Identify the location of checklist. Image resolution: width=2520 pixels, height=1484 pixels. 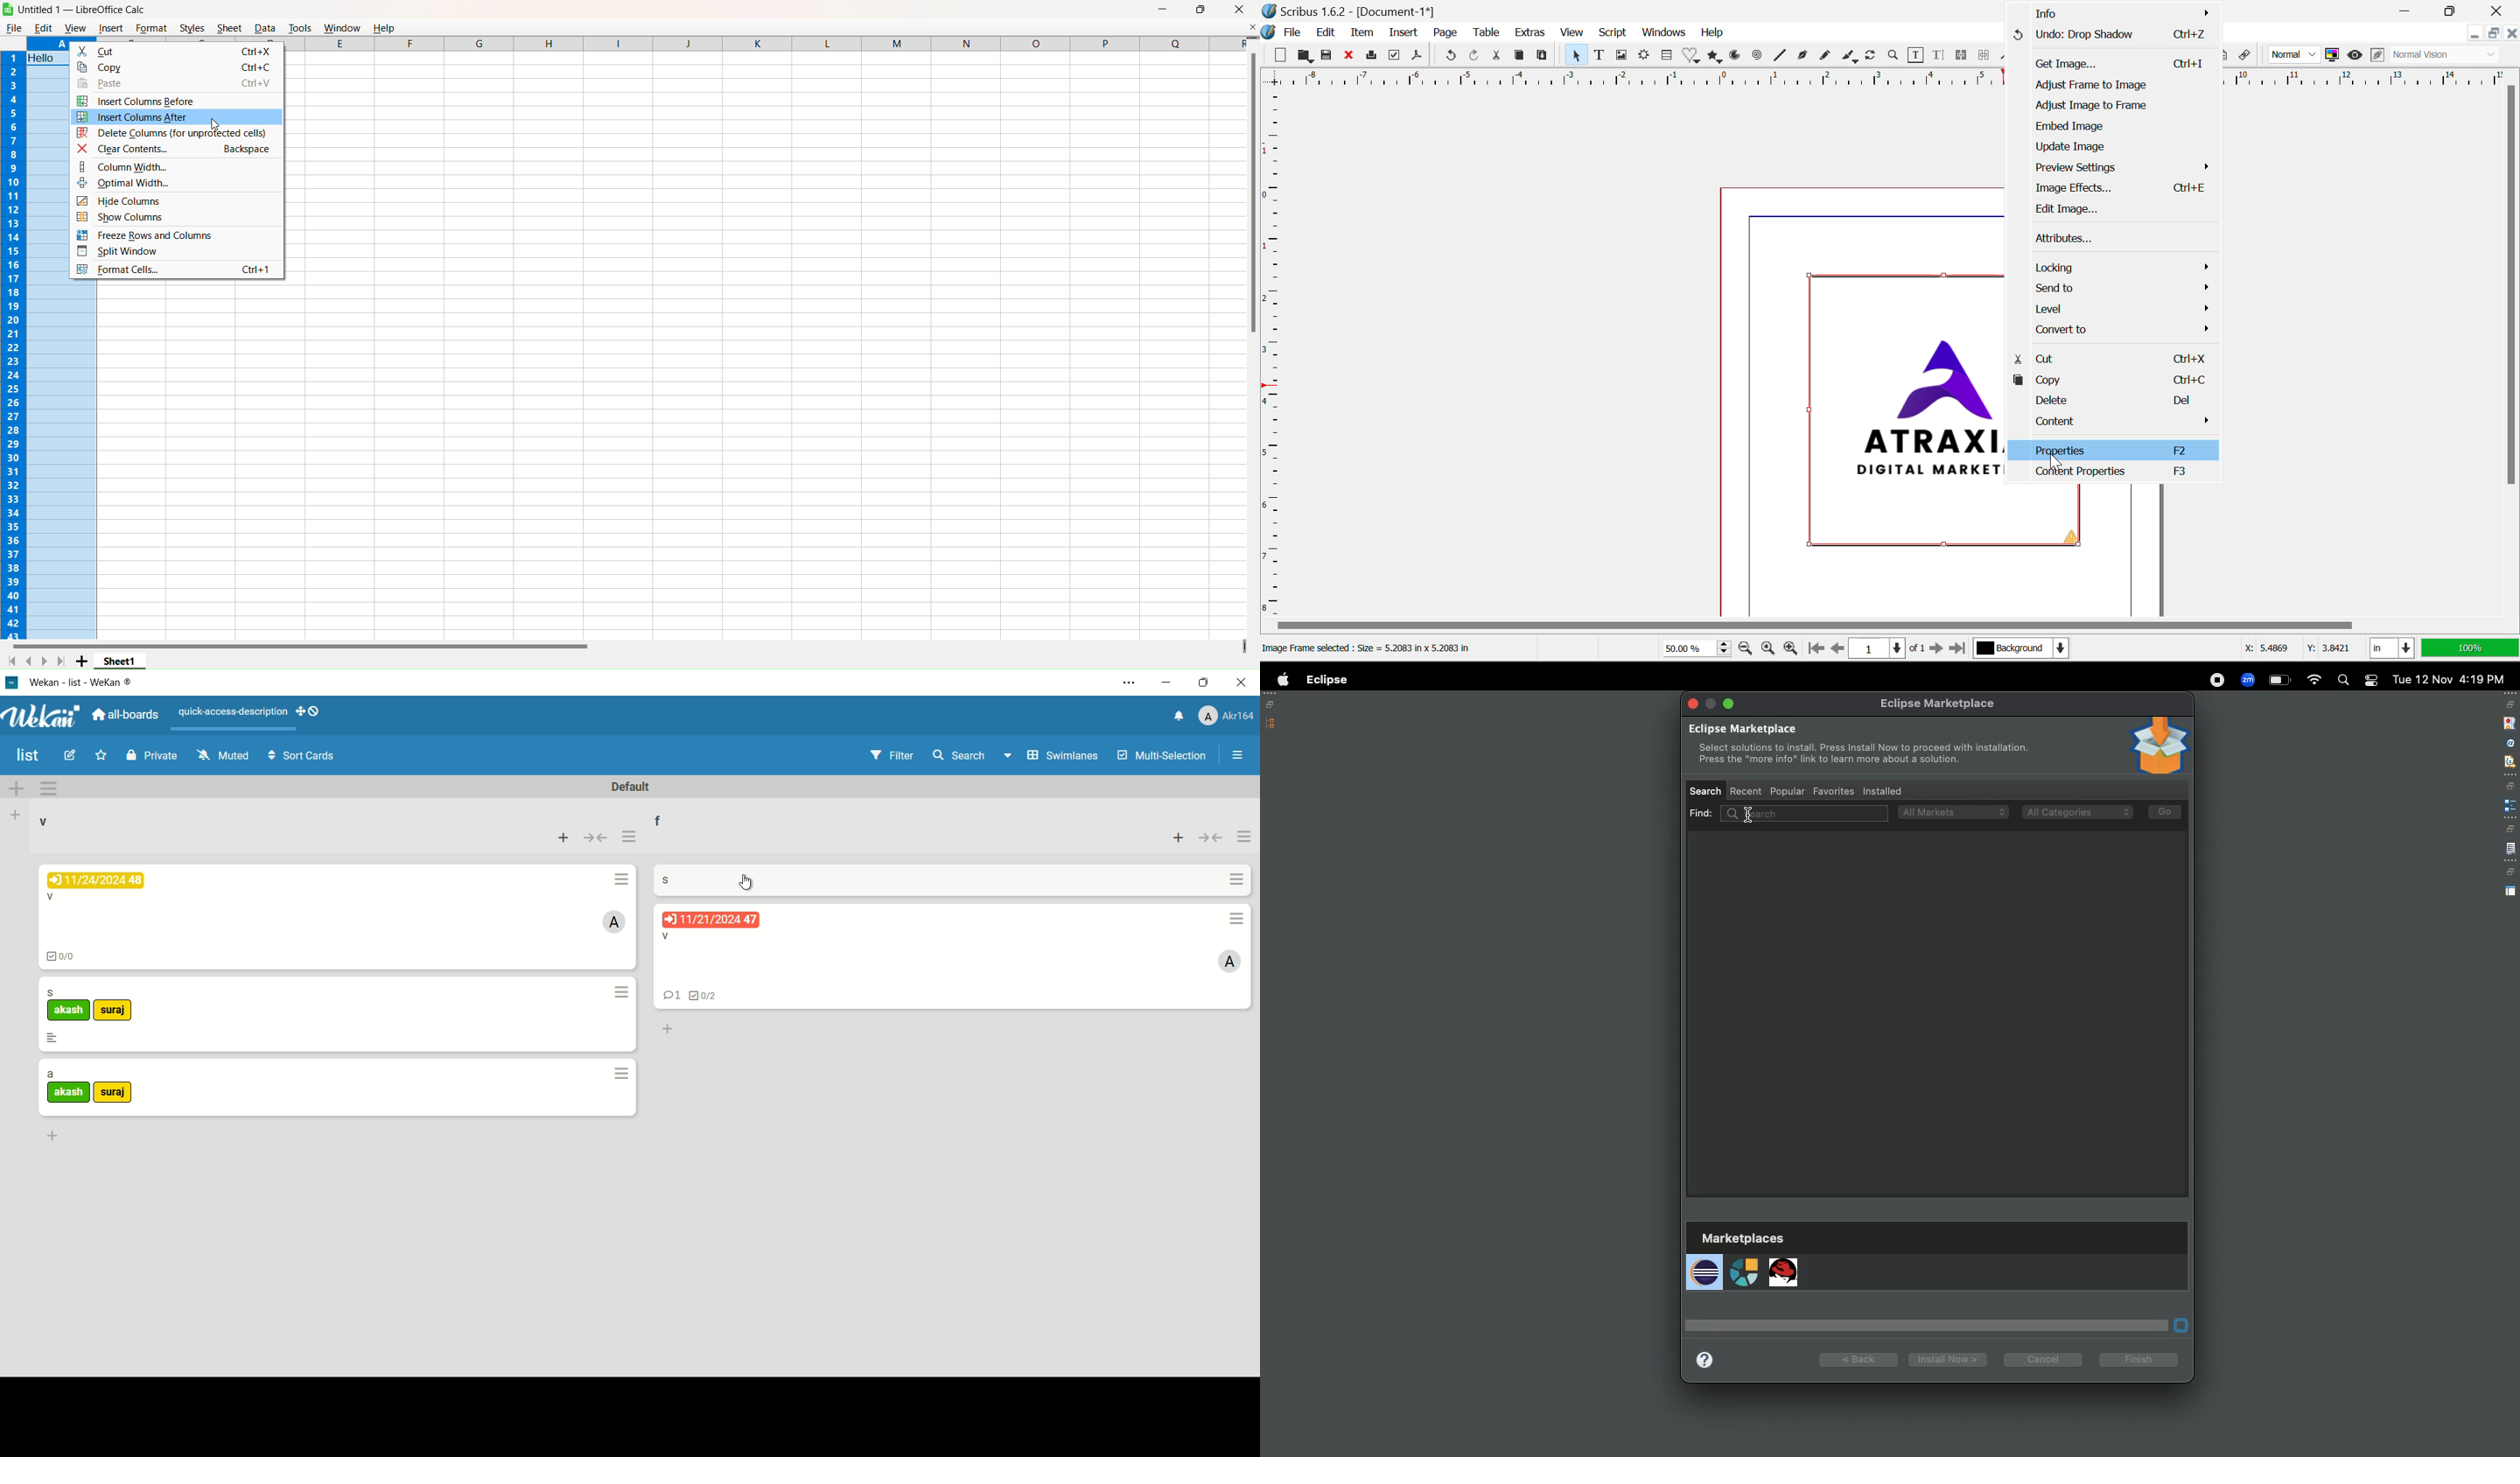
(702, 996).